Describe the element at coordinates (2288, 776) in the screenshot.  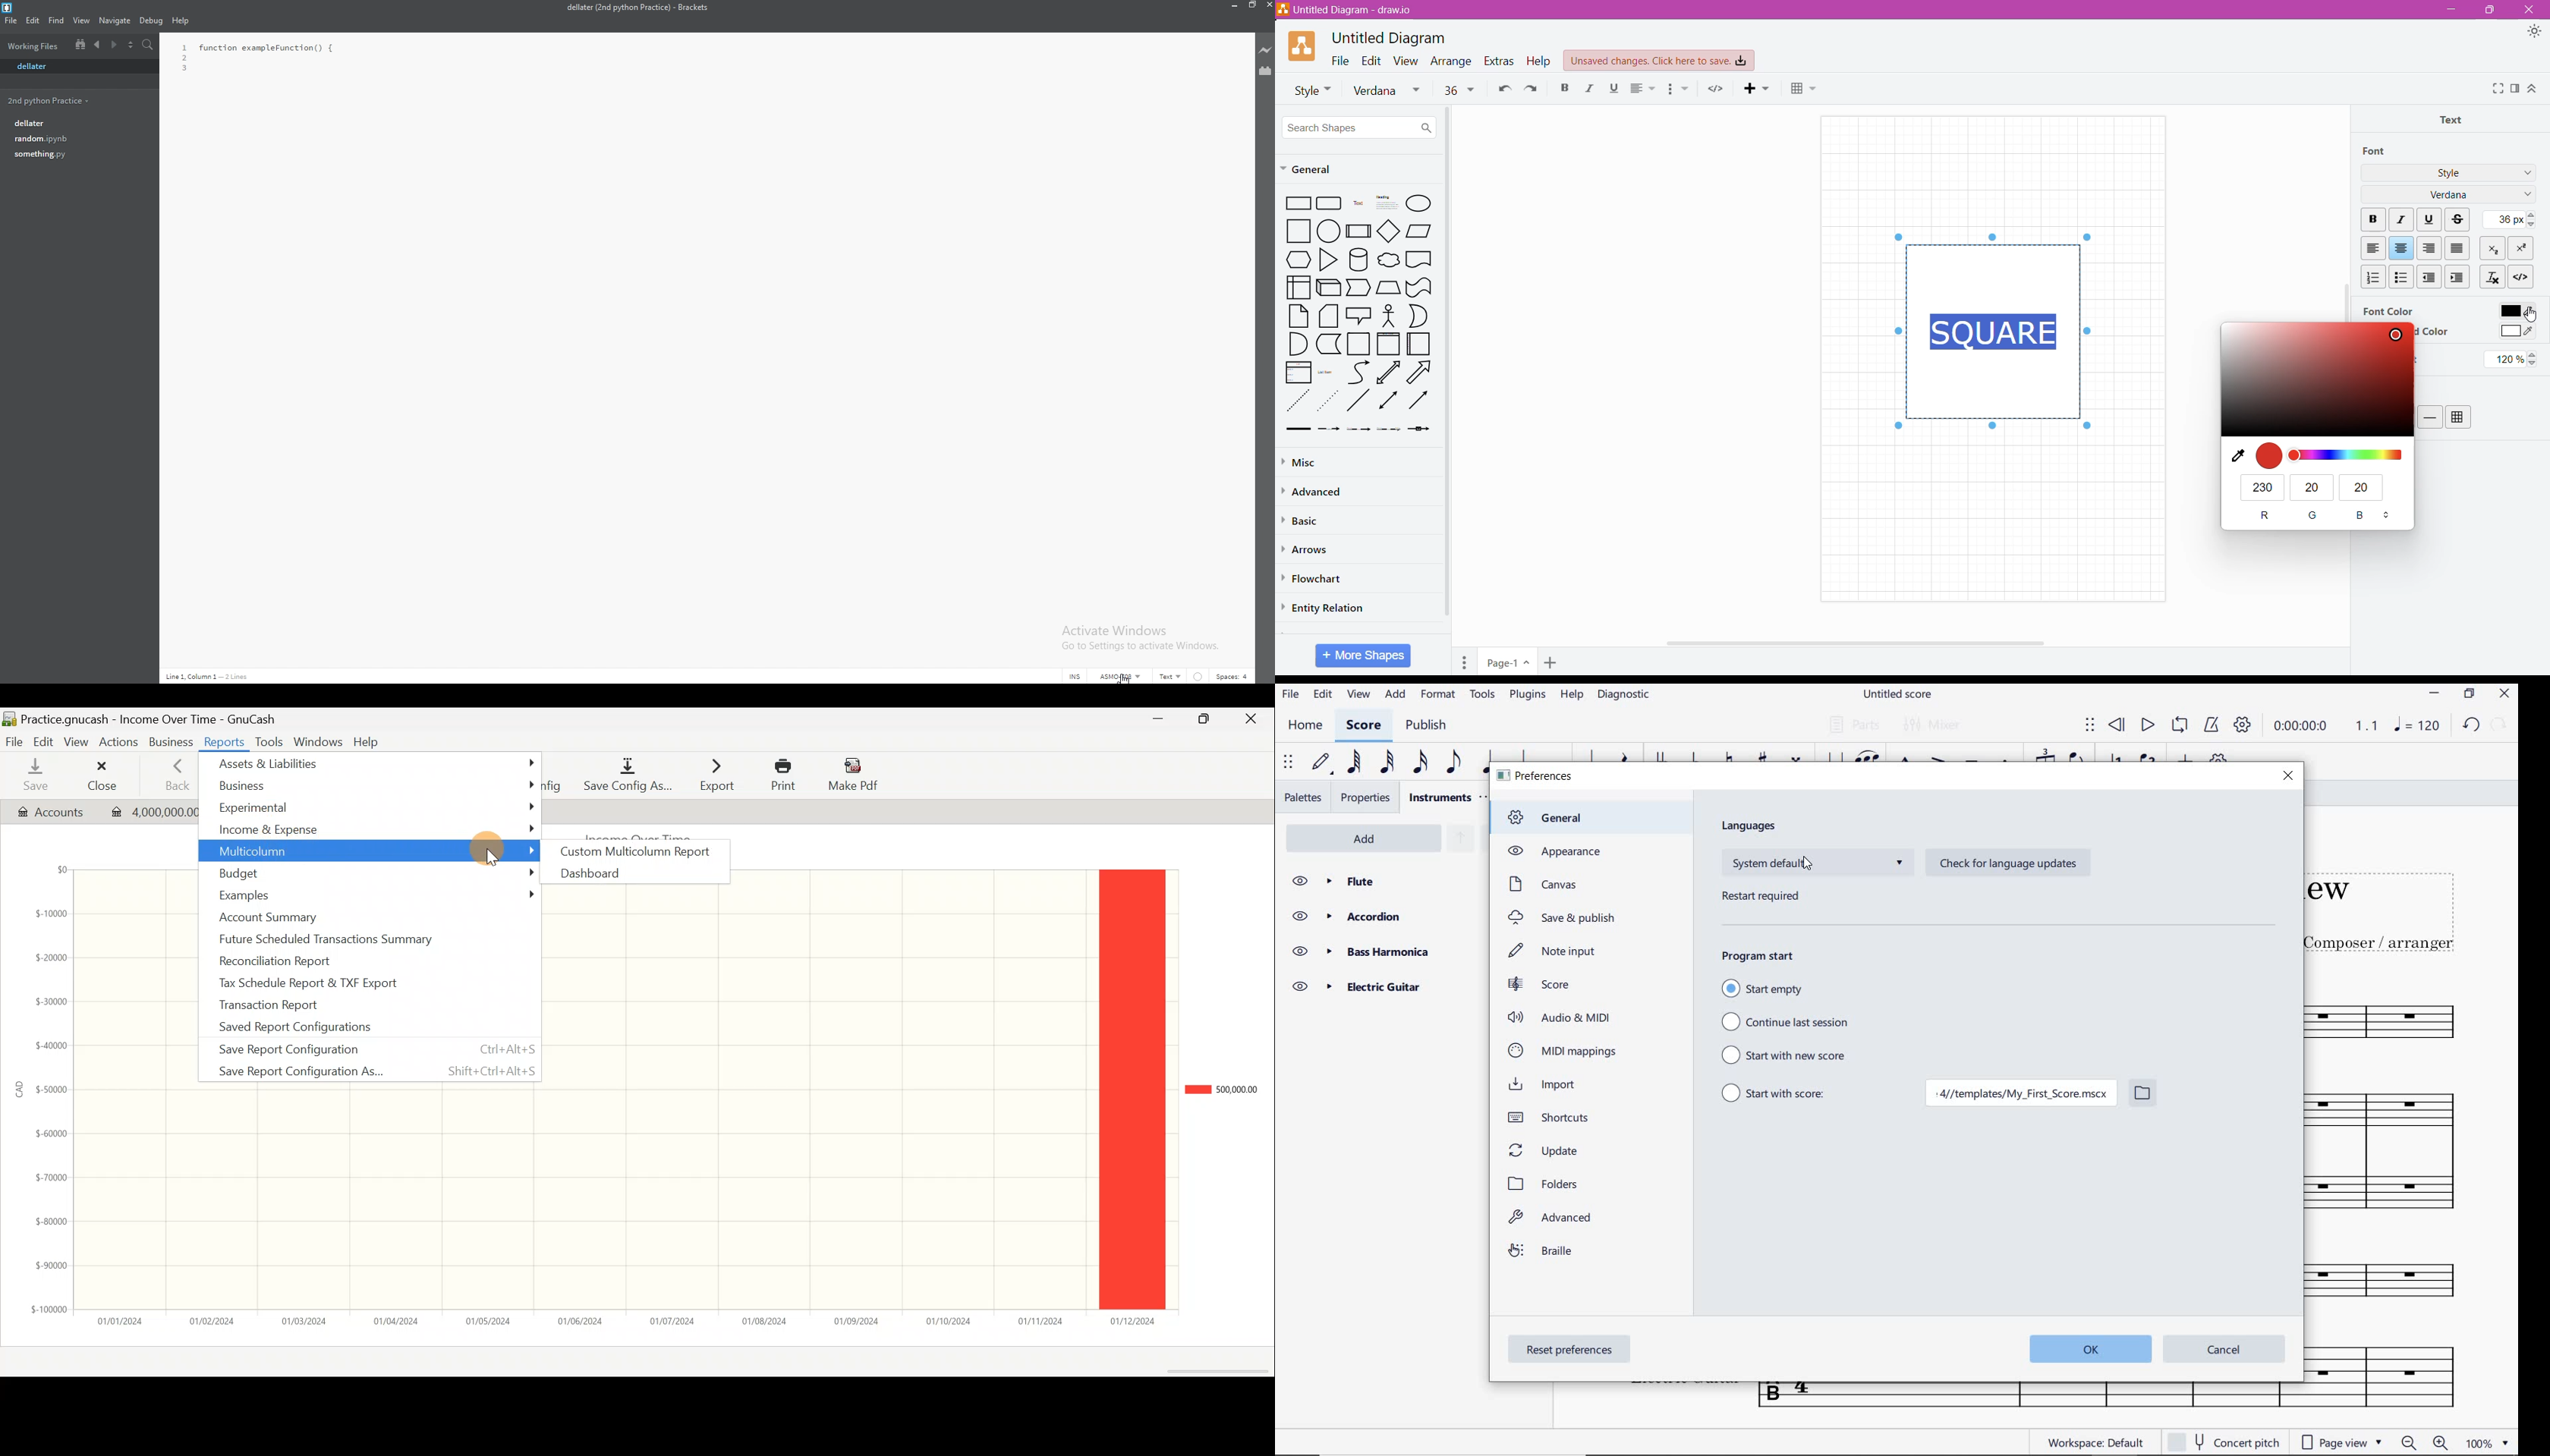
I see `close` at that location.